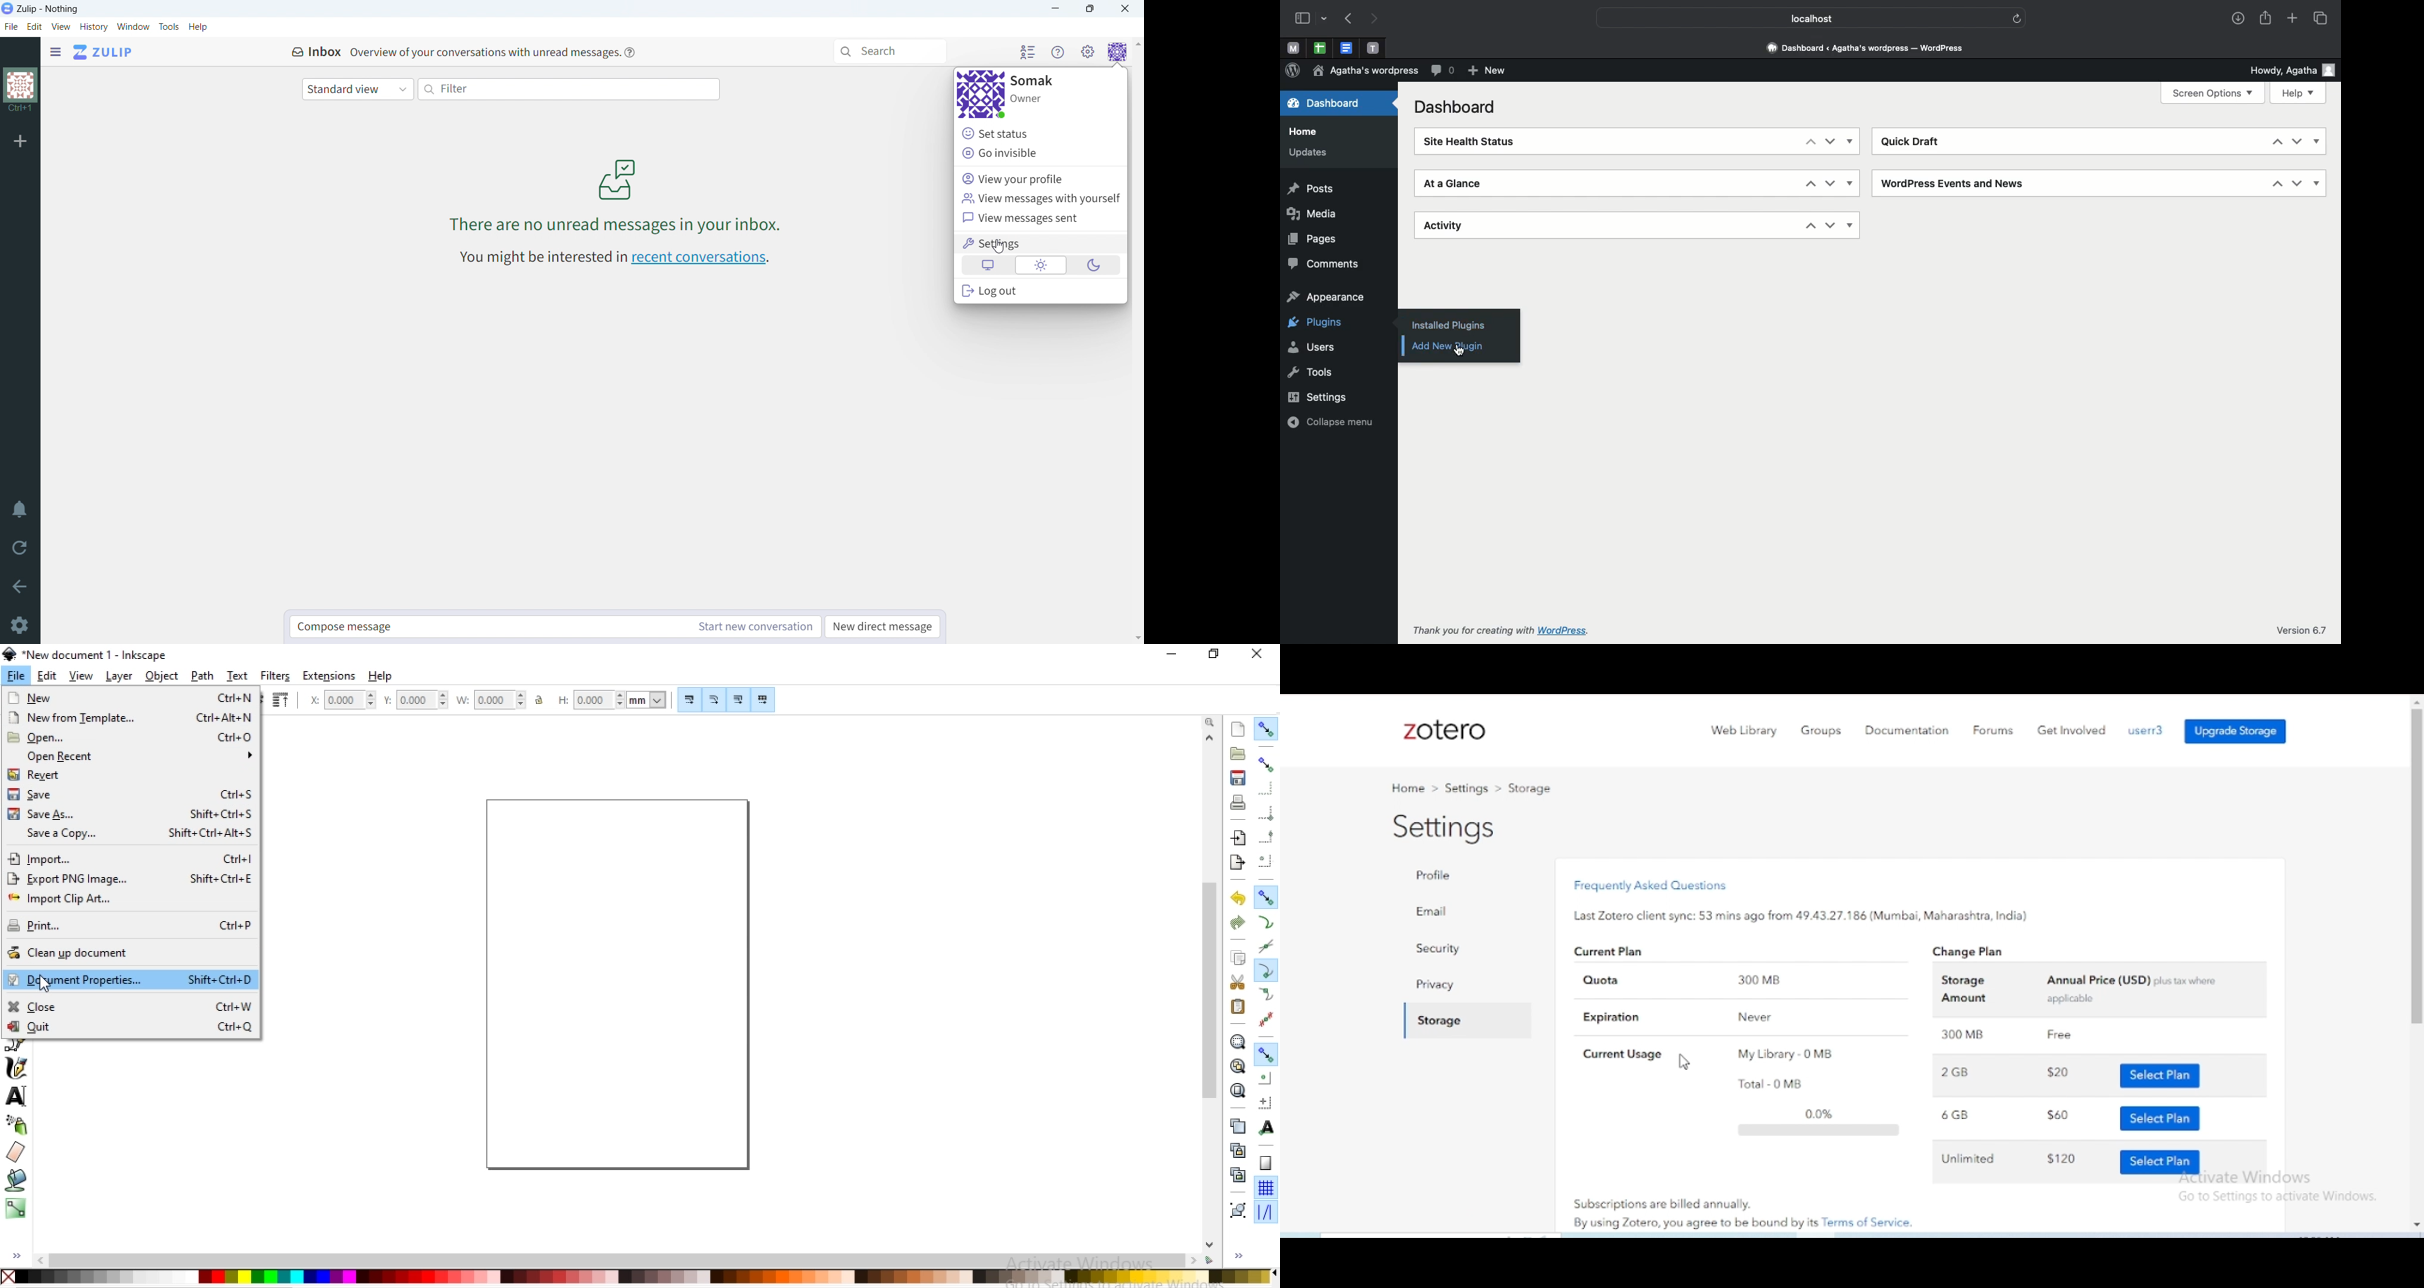 Image resolution: width=2436 pixels, height=1288 pixels. What do you see at coordinates (135, 834) in the screenshot?
I see `save acopy` at bounding box center [135, 834].